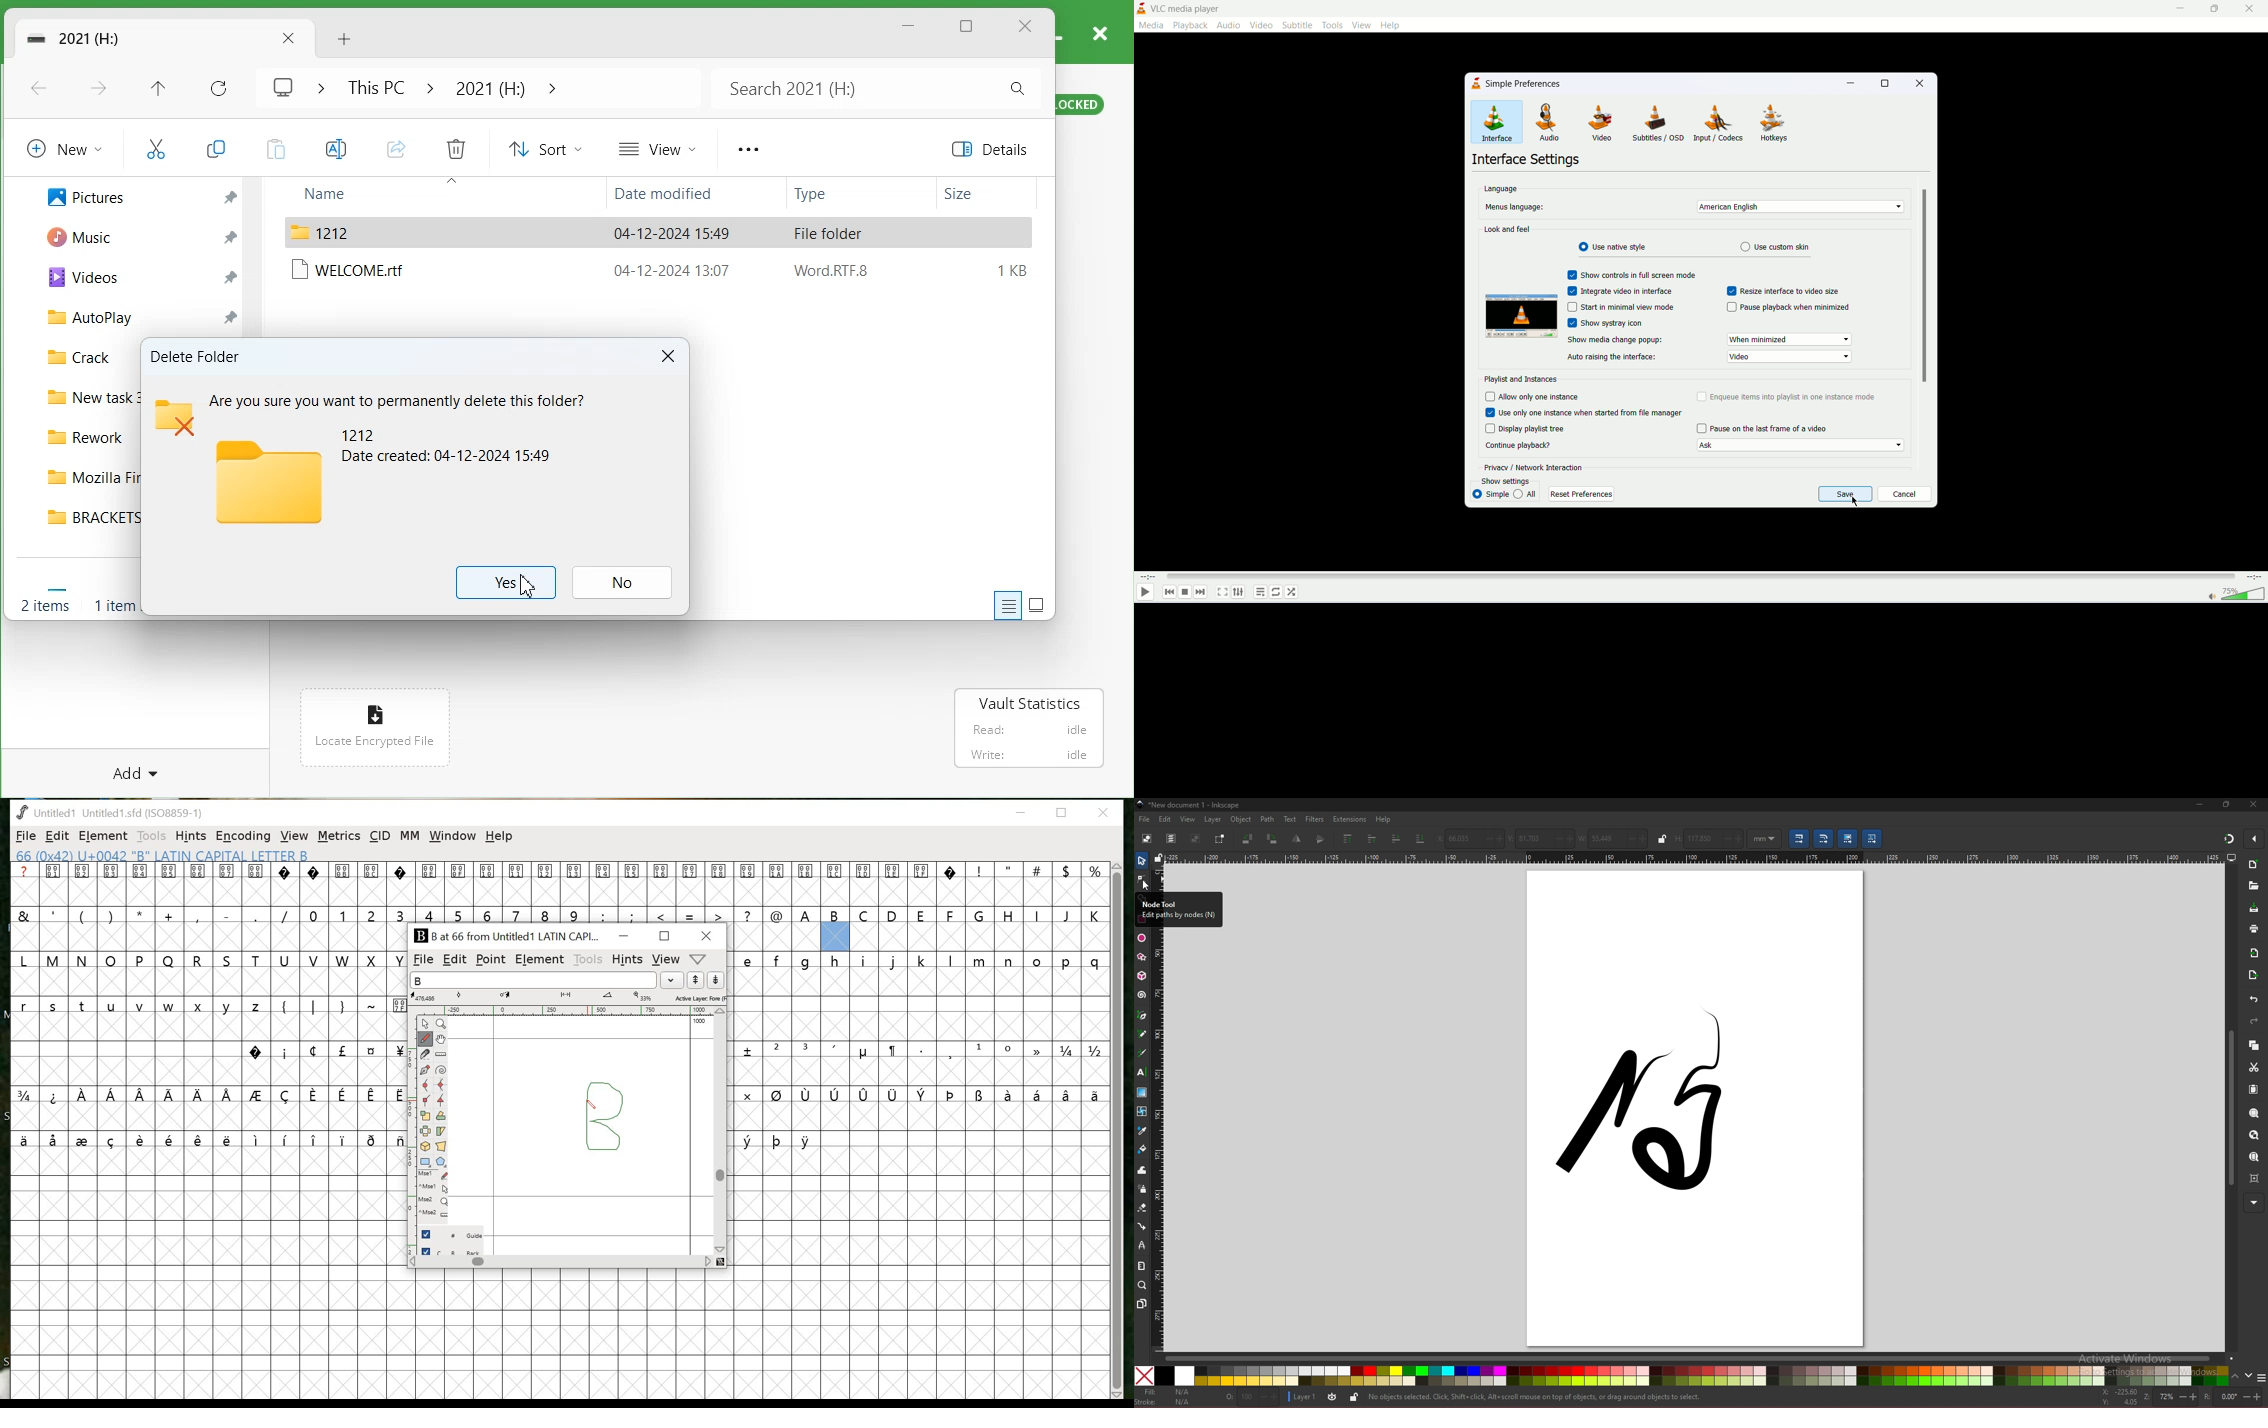 This screenshot has width=2268, height=1428. What do you see at coordinates (708, 936) in the screenshot?
I see `CLOSE` at bounding box center [708, 936].